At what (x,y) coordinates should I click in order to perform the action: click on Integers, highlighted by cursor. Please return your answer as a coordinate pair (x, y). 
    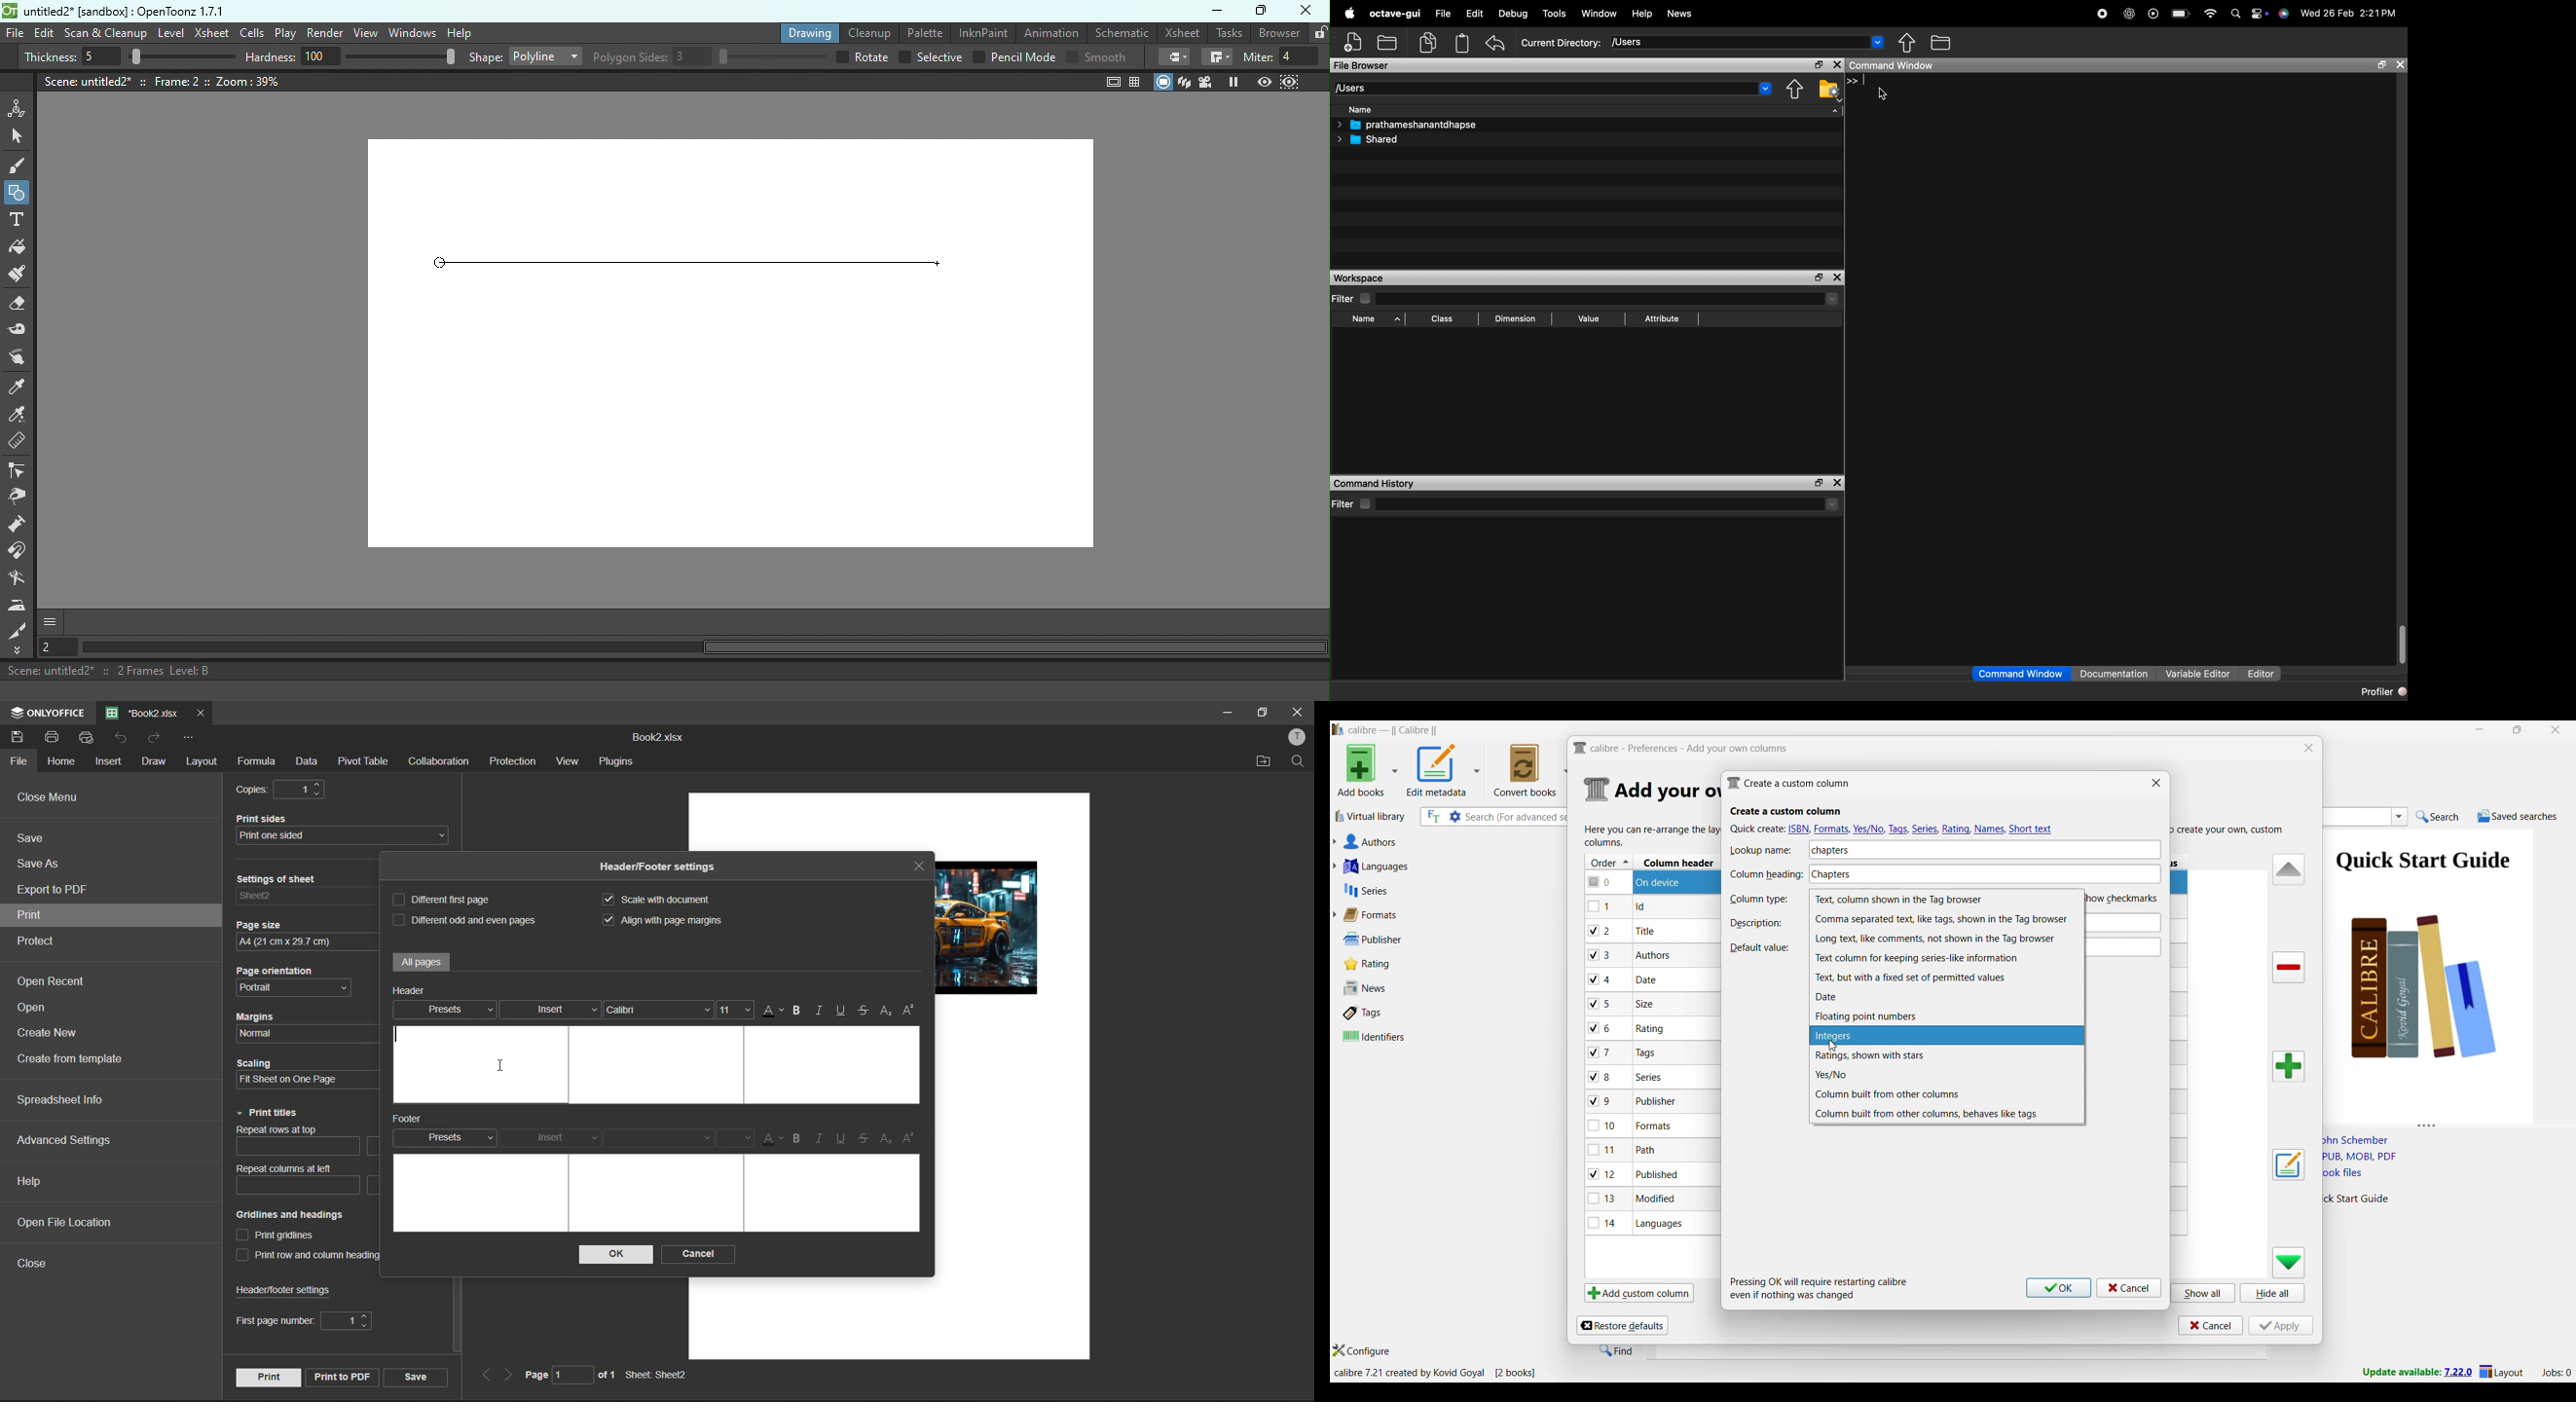
    Looking at the image, I should click on (1946, 1036).